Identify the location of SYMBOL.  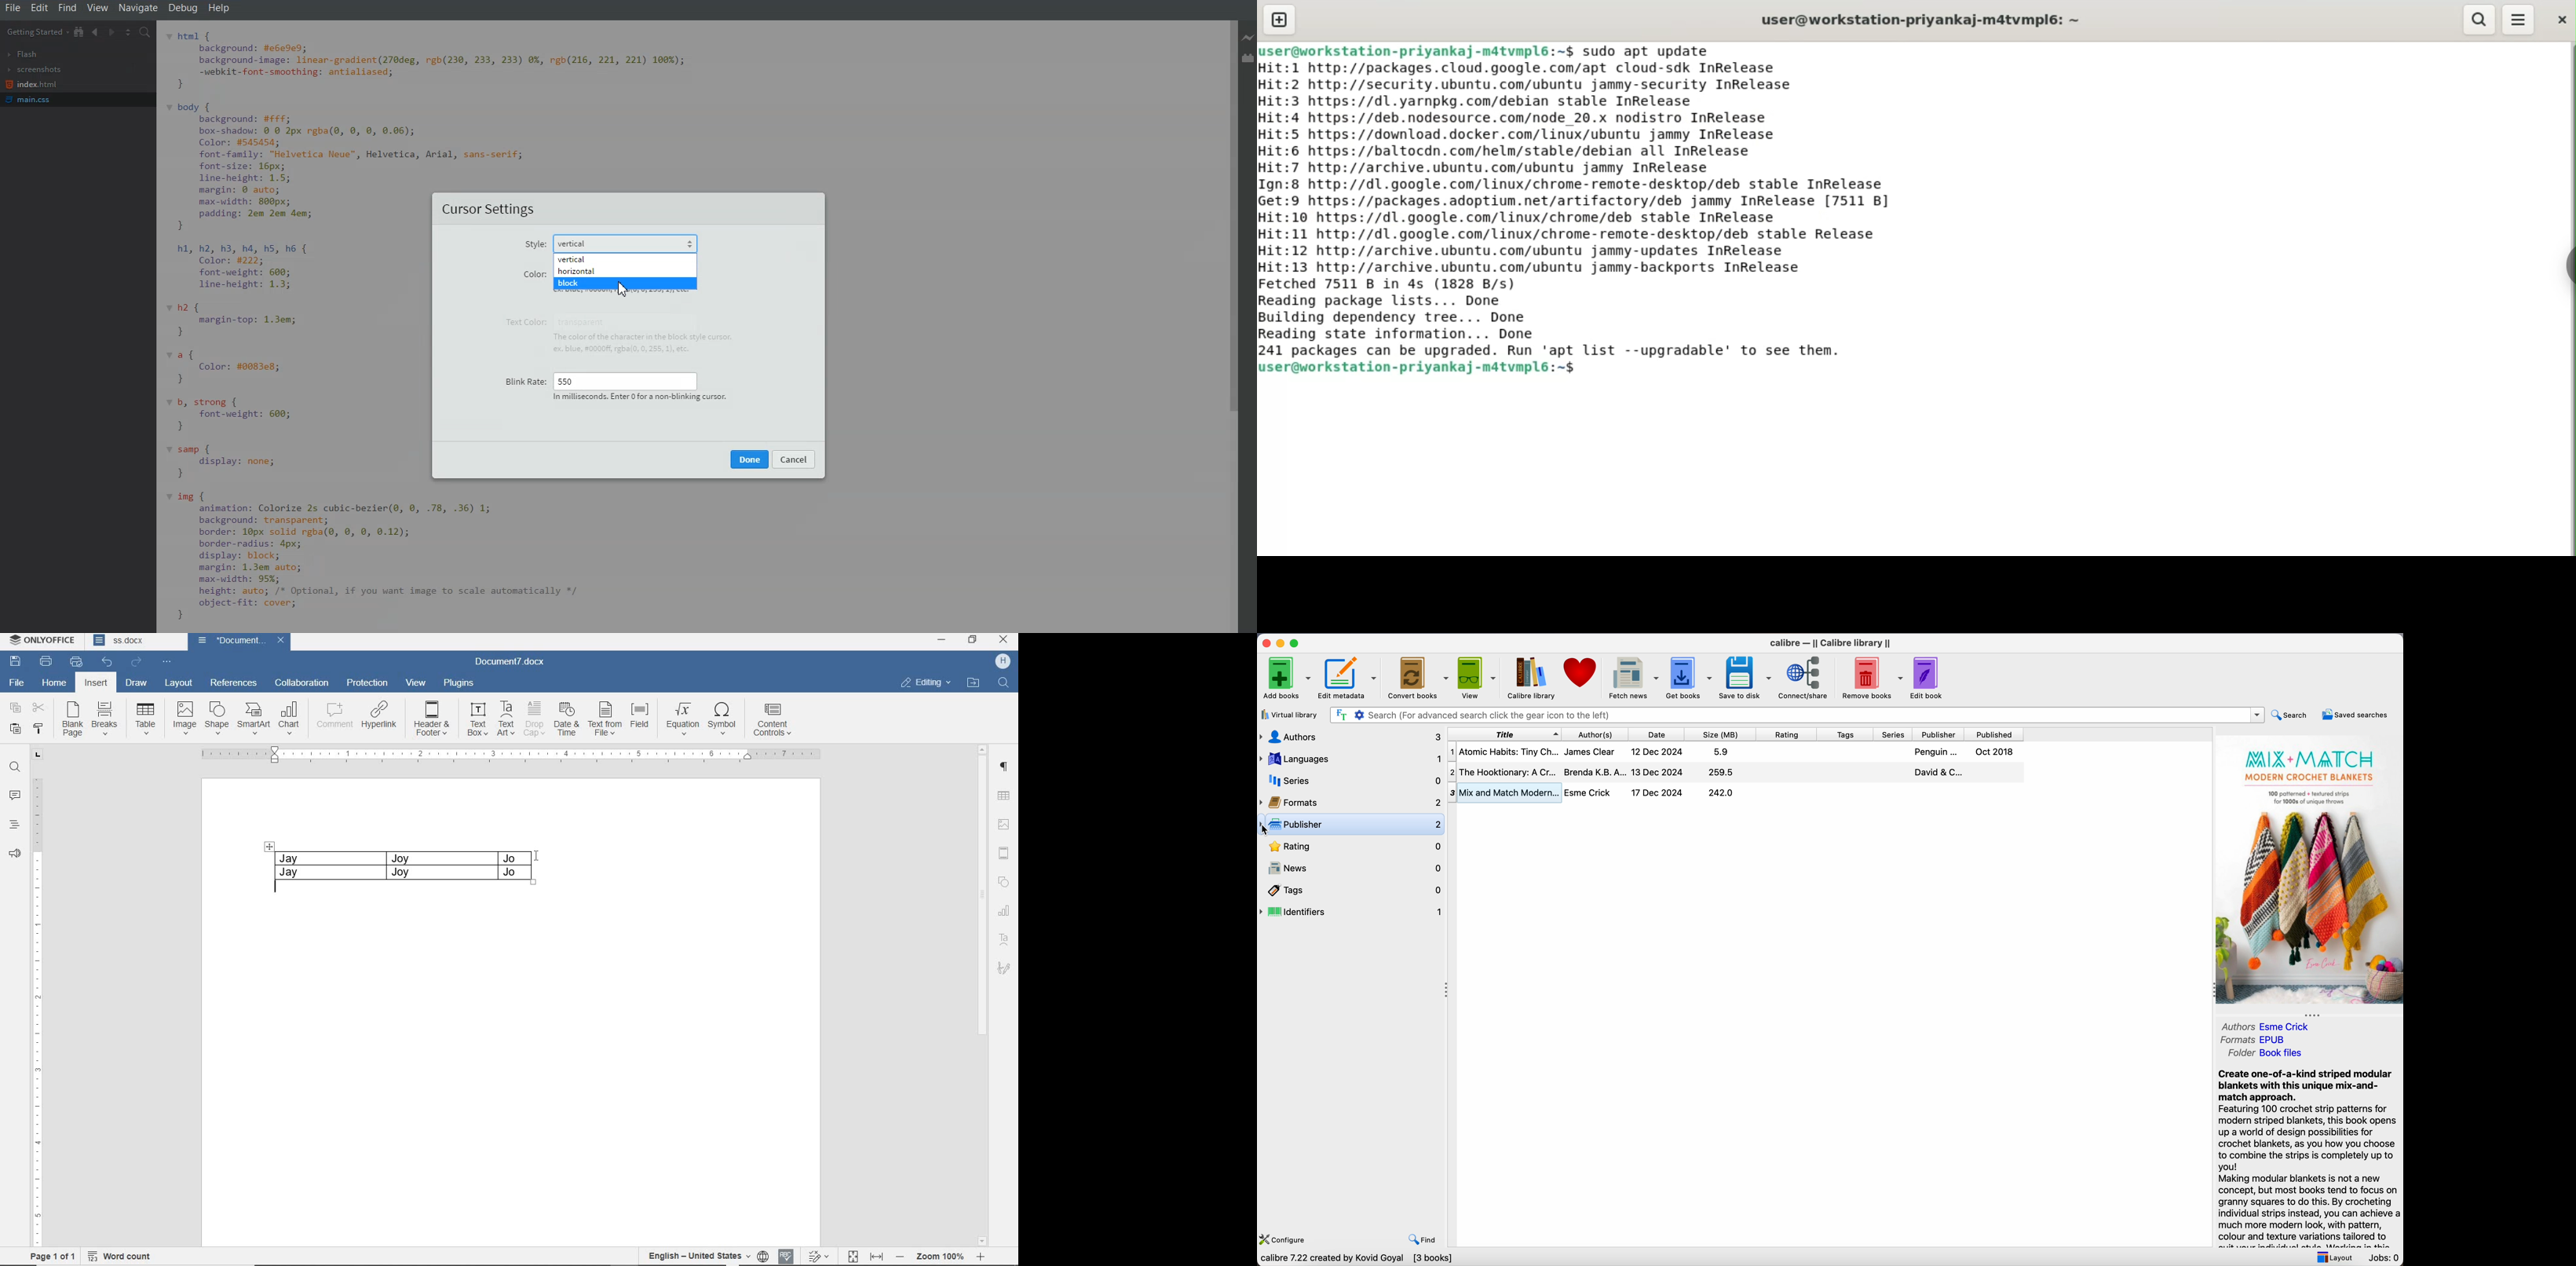
(722, 719).